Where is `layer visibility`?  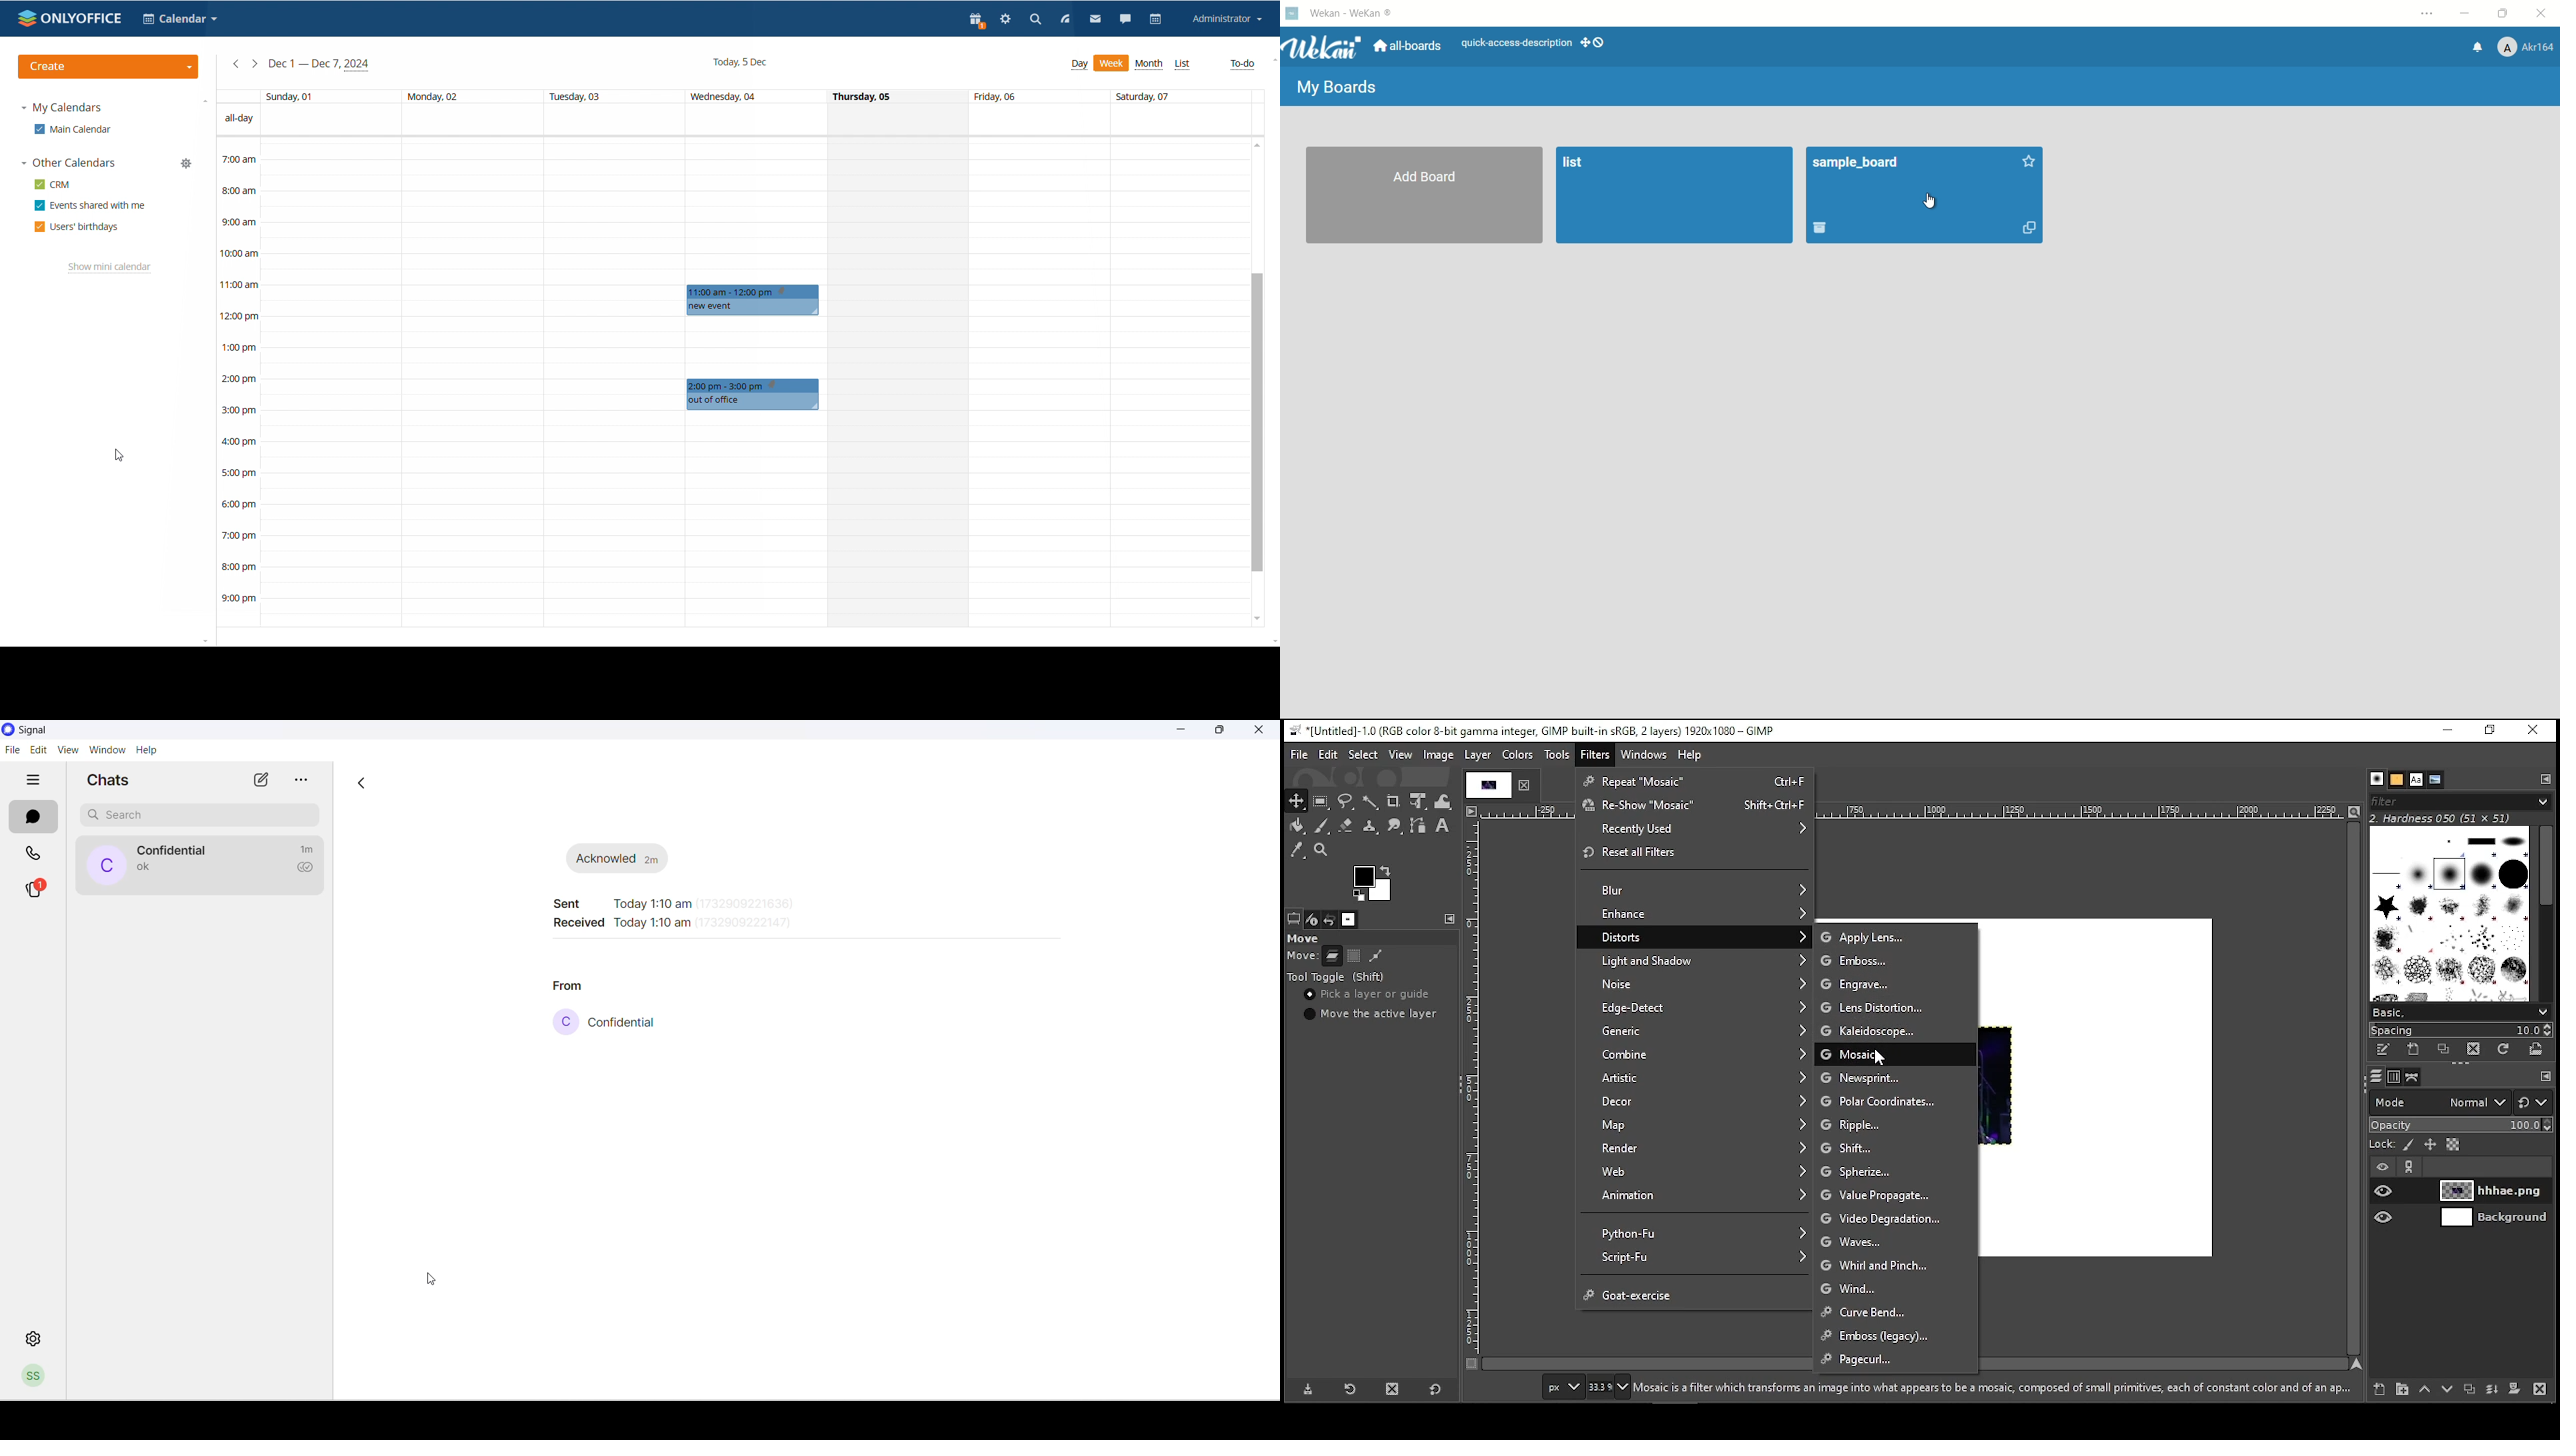
layer visibility is located at coordinates (2378, 1167).